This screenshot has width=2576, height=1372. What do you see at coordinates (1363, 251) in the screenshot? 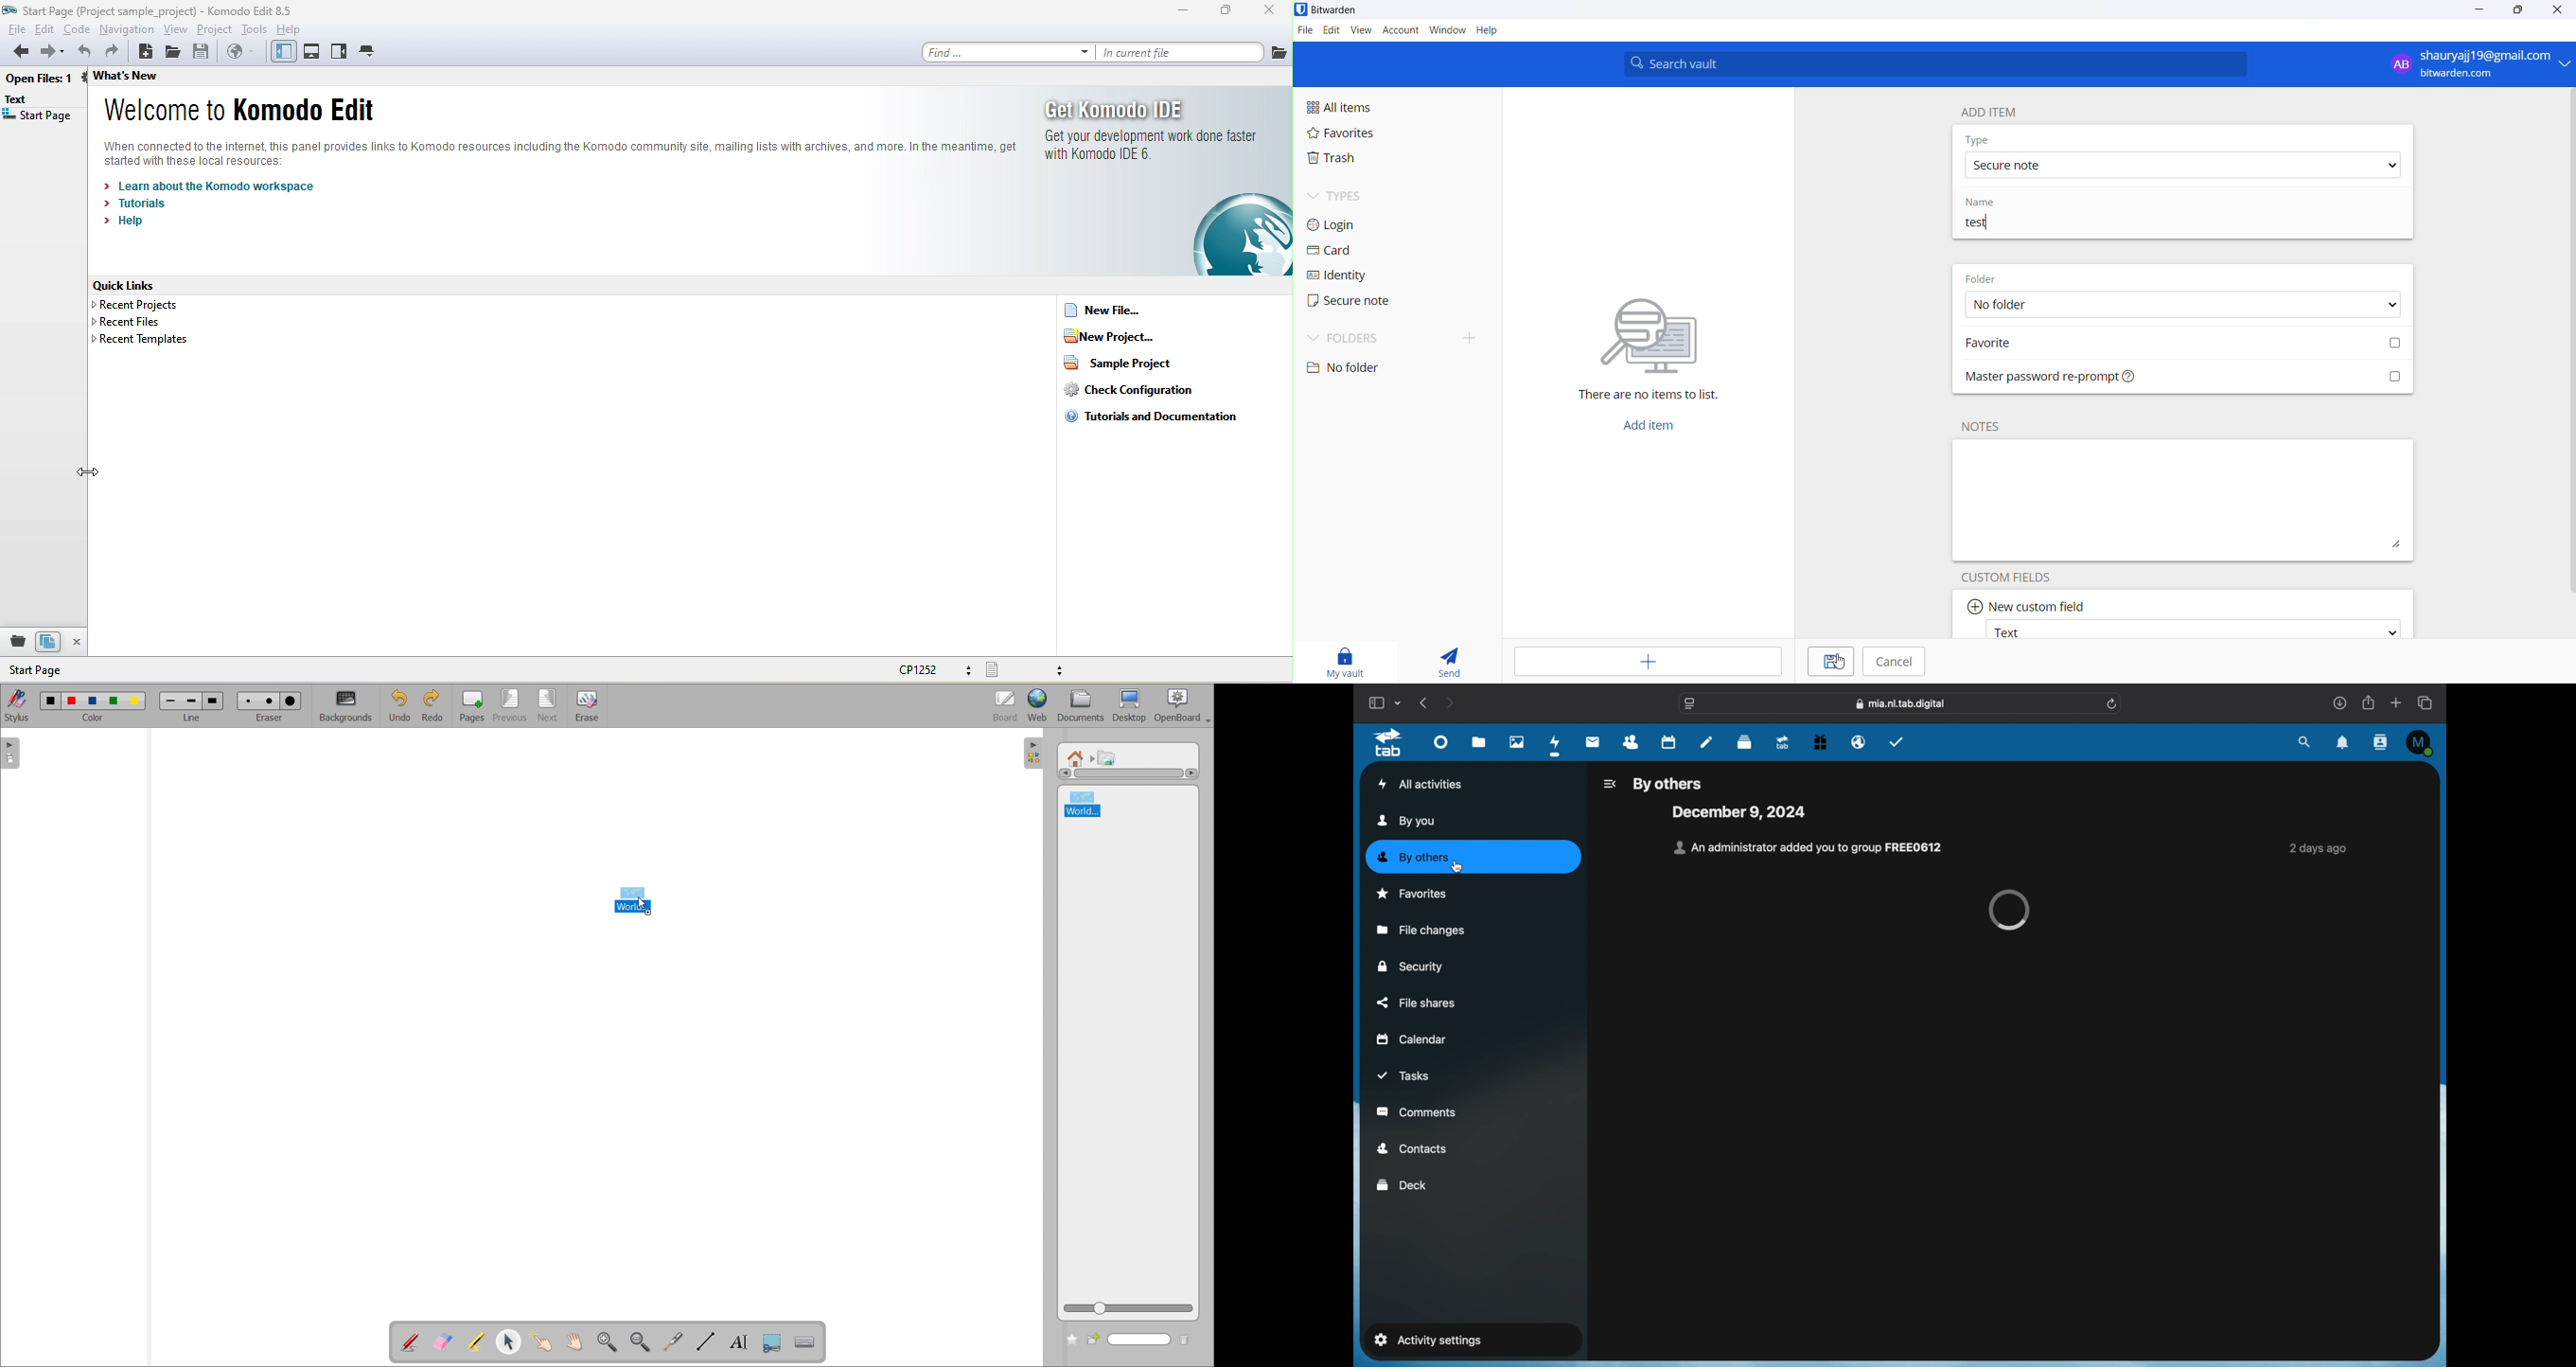
I see `card` at bounding box center [1363, 251].